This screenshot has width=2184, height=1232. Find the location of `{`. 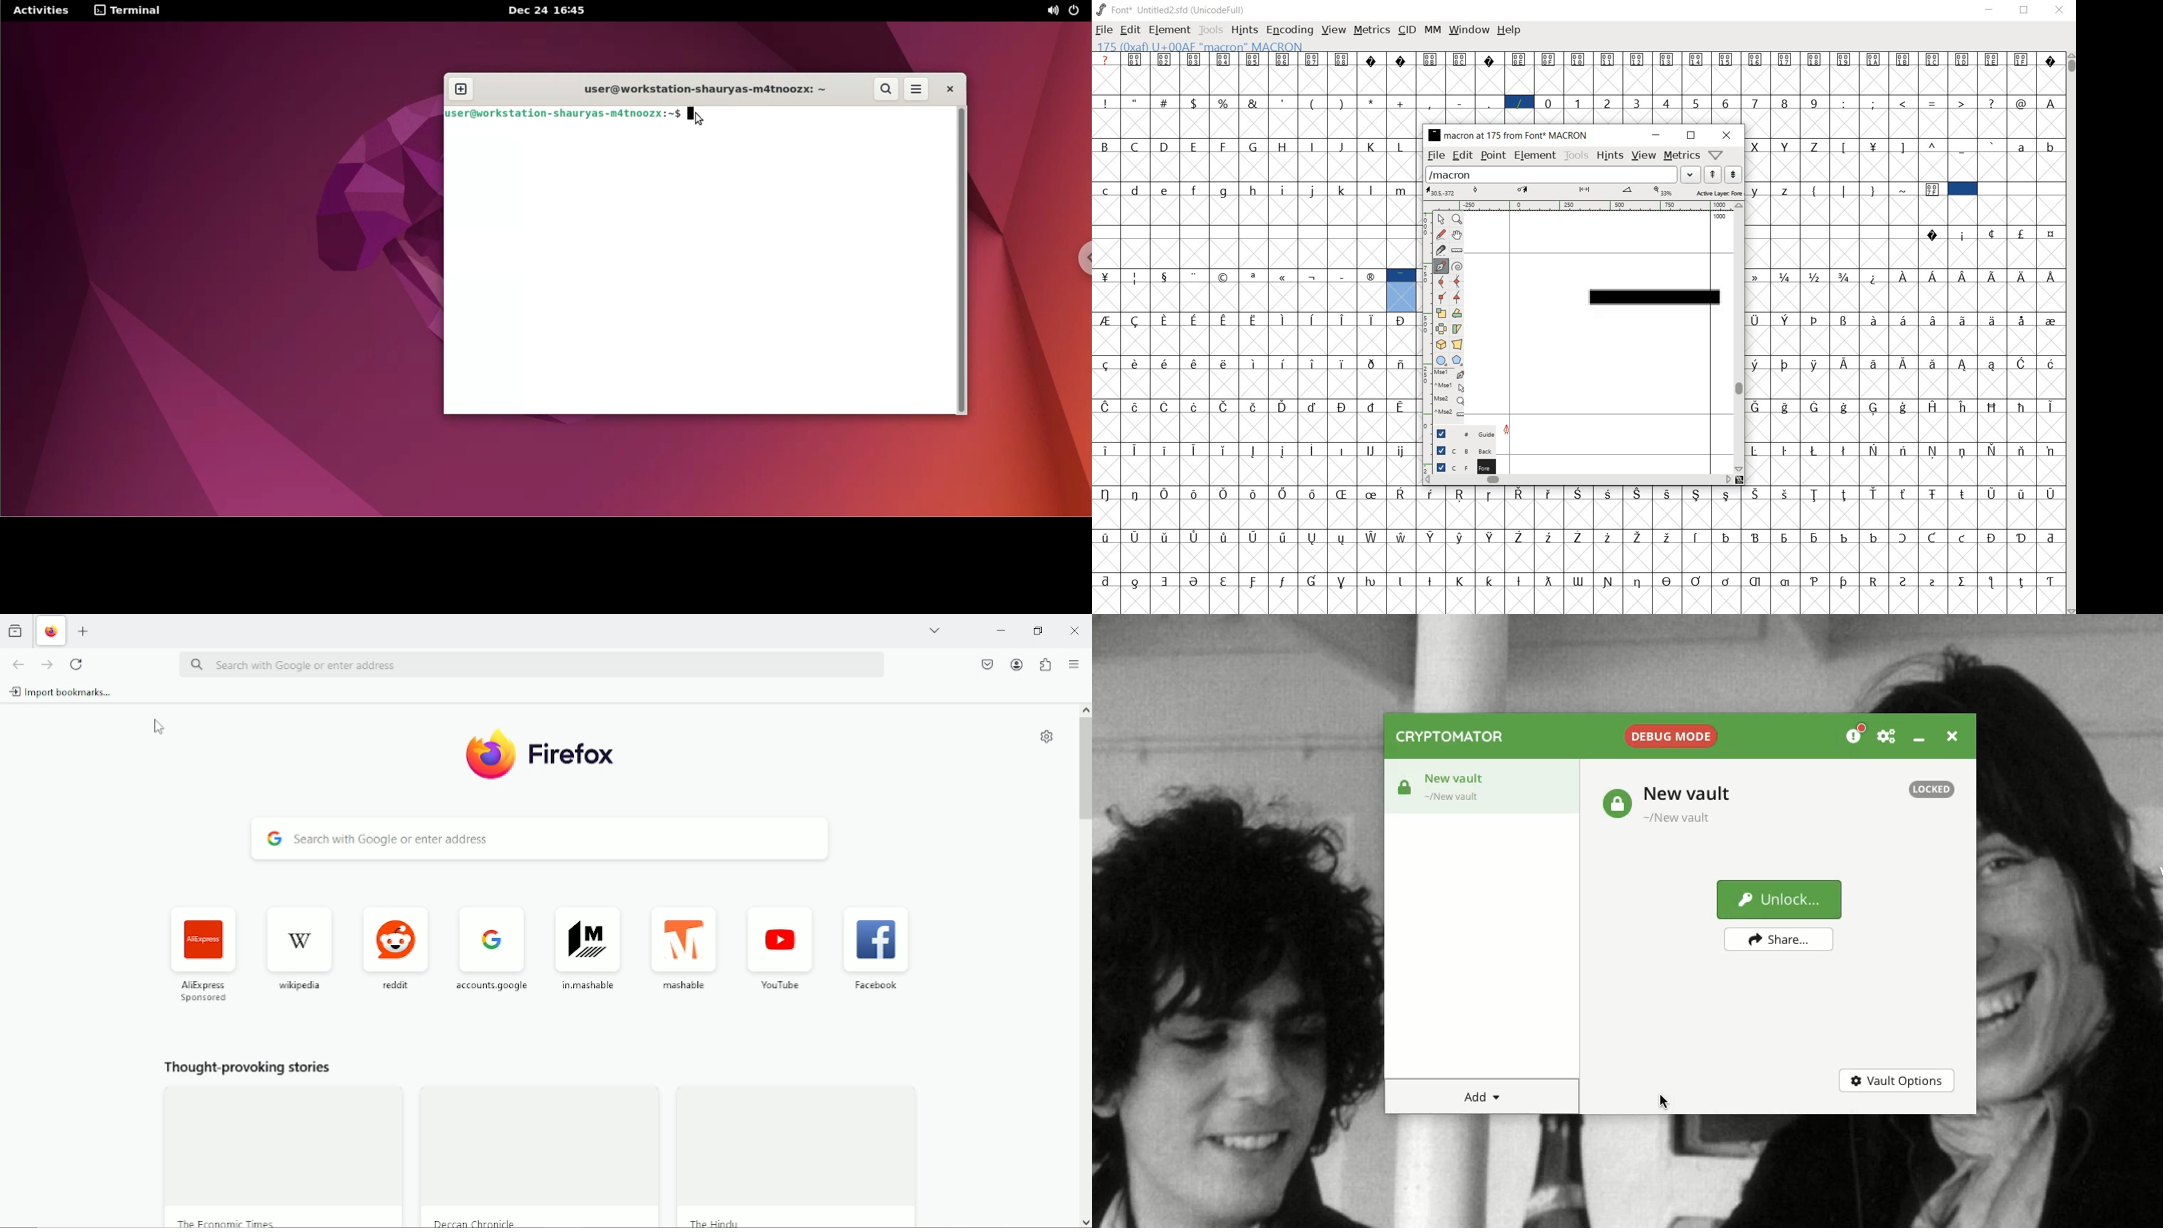

{ is located at coordinates (1816, 190).